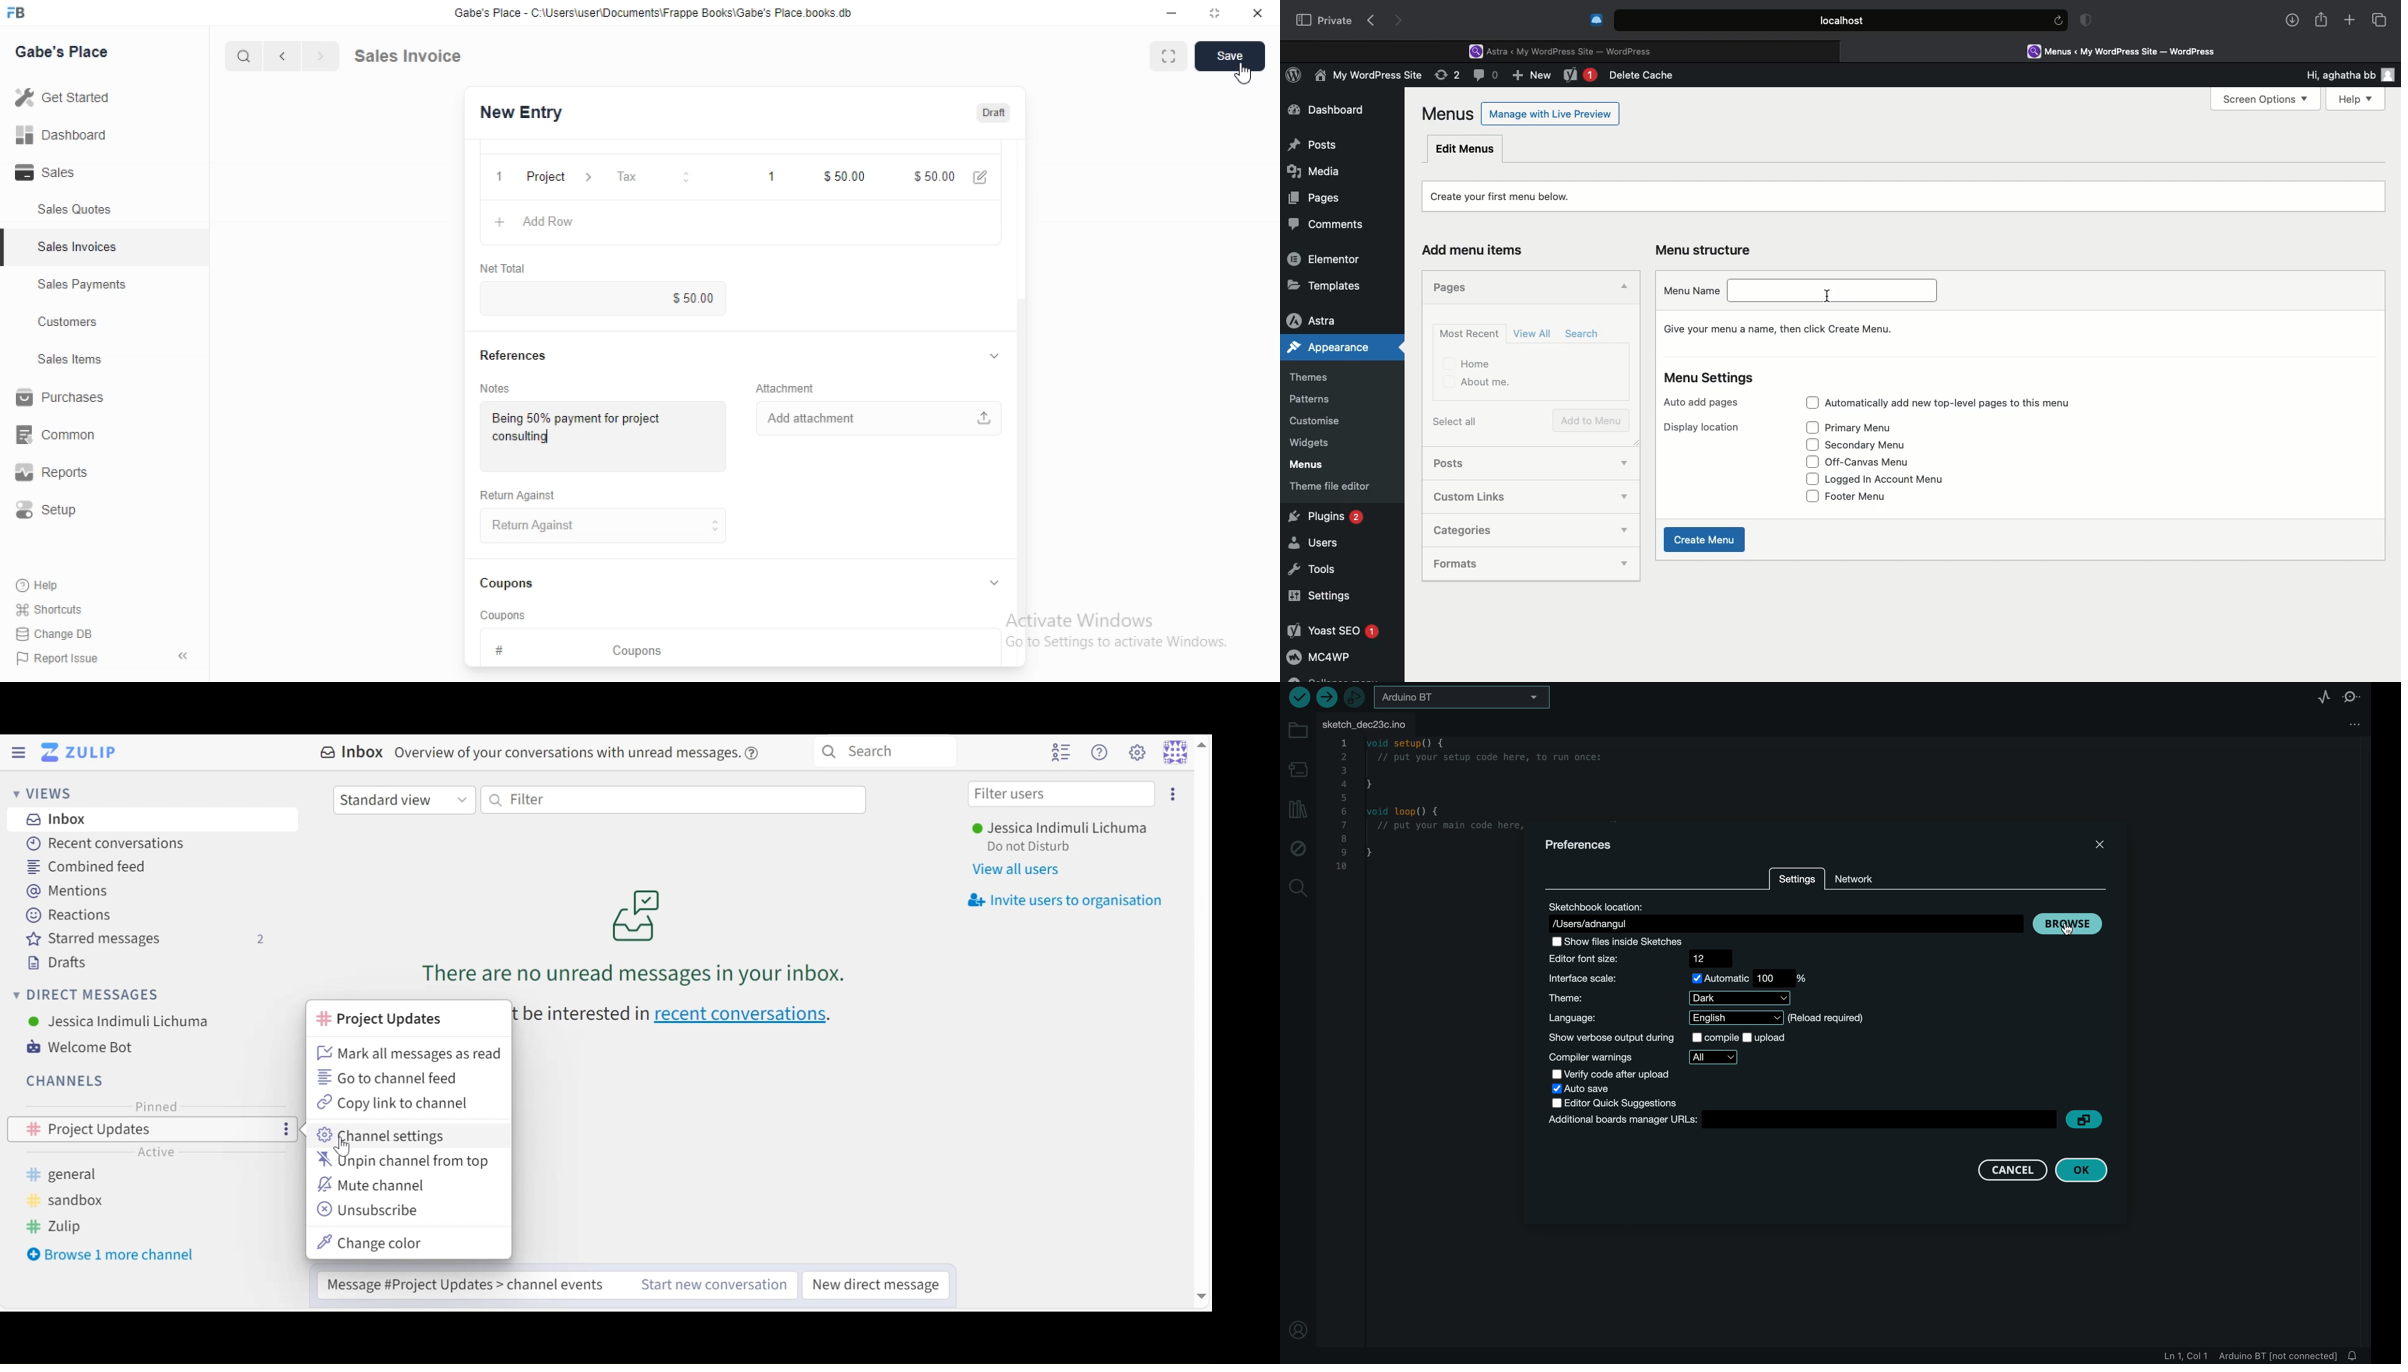 The width and height of the screenshot is (2408, 1372). I want to click on Project Updates, so click(114, 1130).